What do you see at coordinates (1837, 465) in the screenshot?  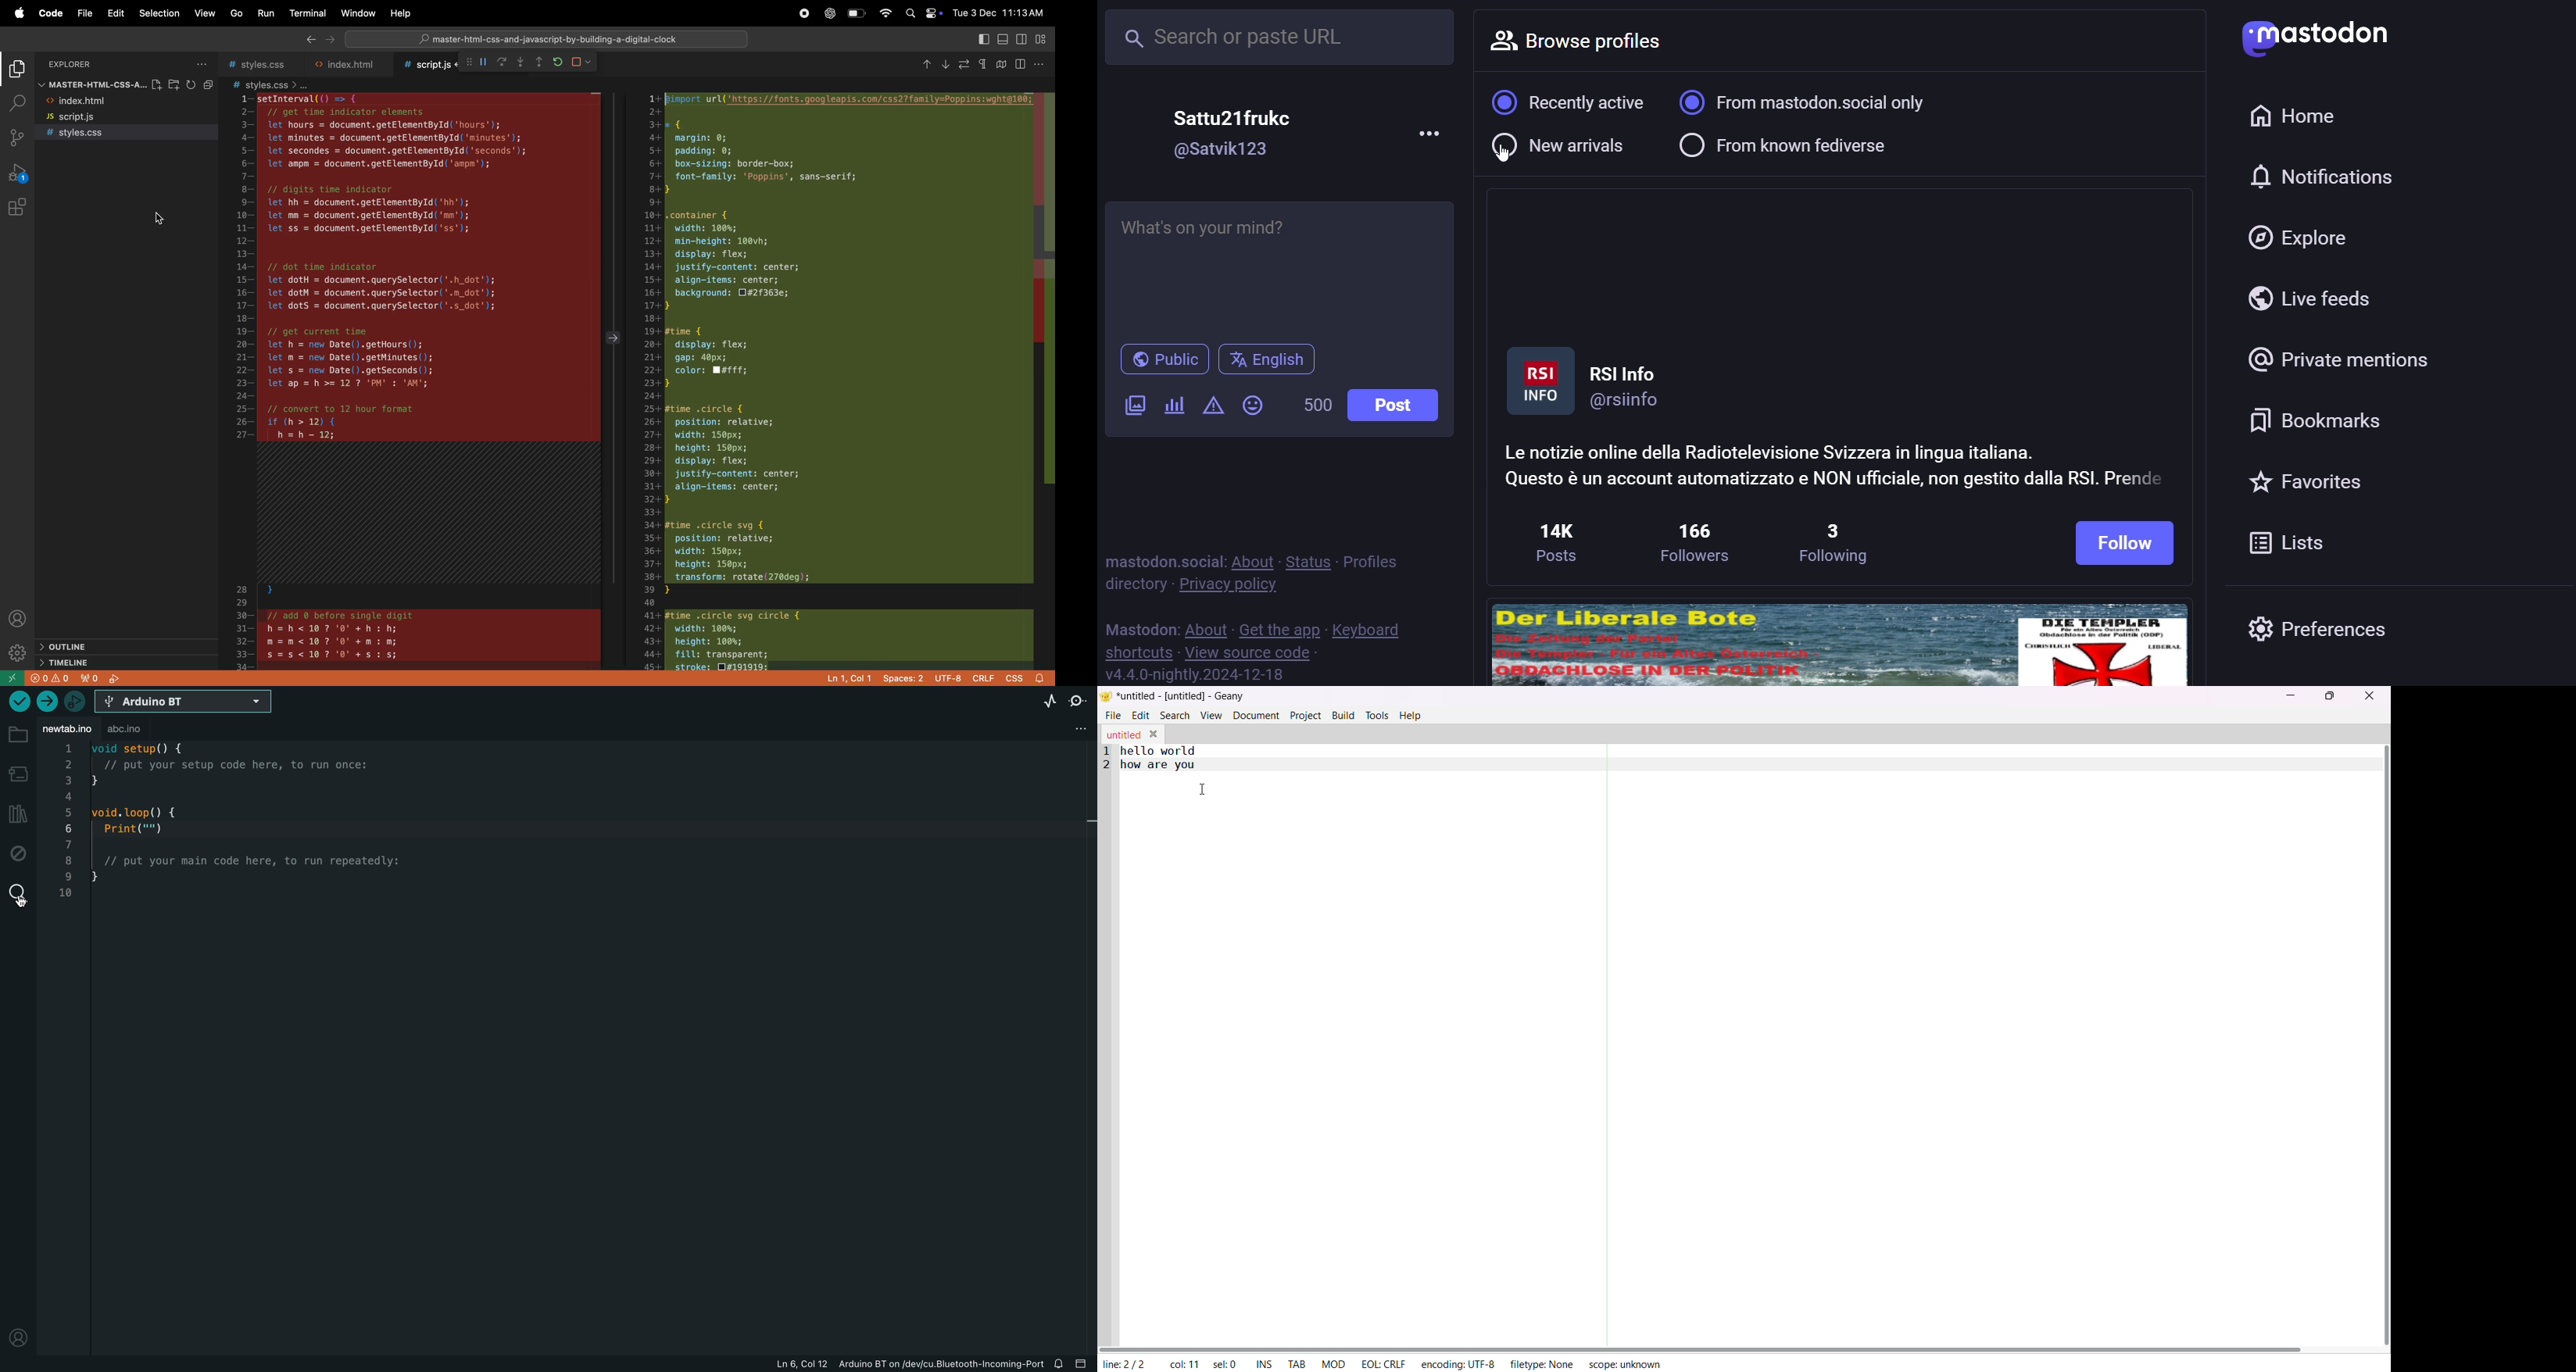 I see `Le notizie online della Radiotelevisione Svizzera in lingua italiana.
Questo & un account automatizzato e NON ufficiale, non gestito dalla RSI. Prend` at bounding box center [1837, 465].